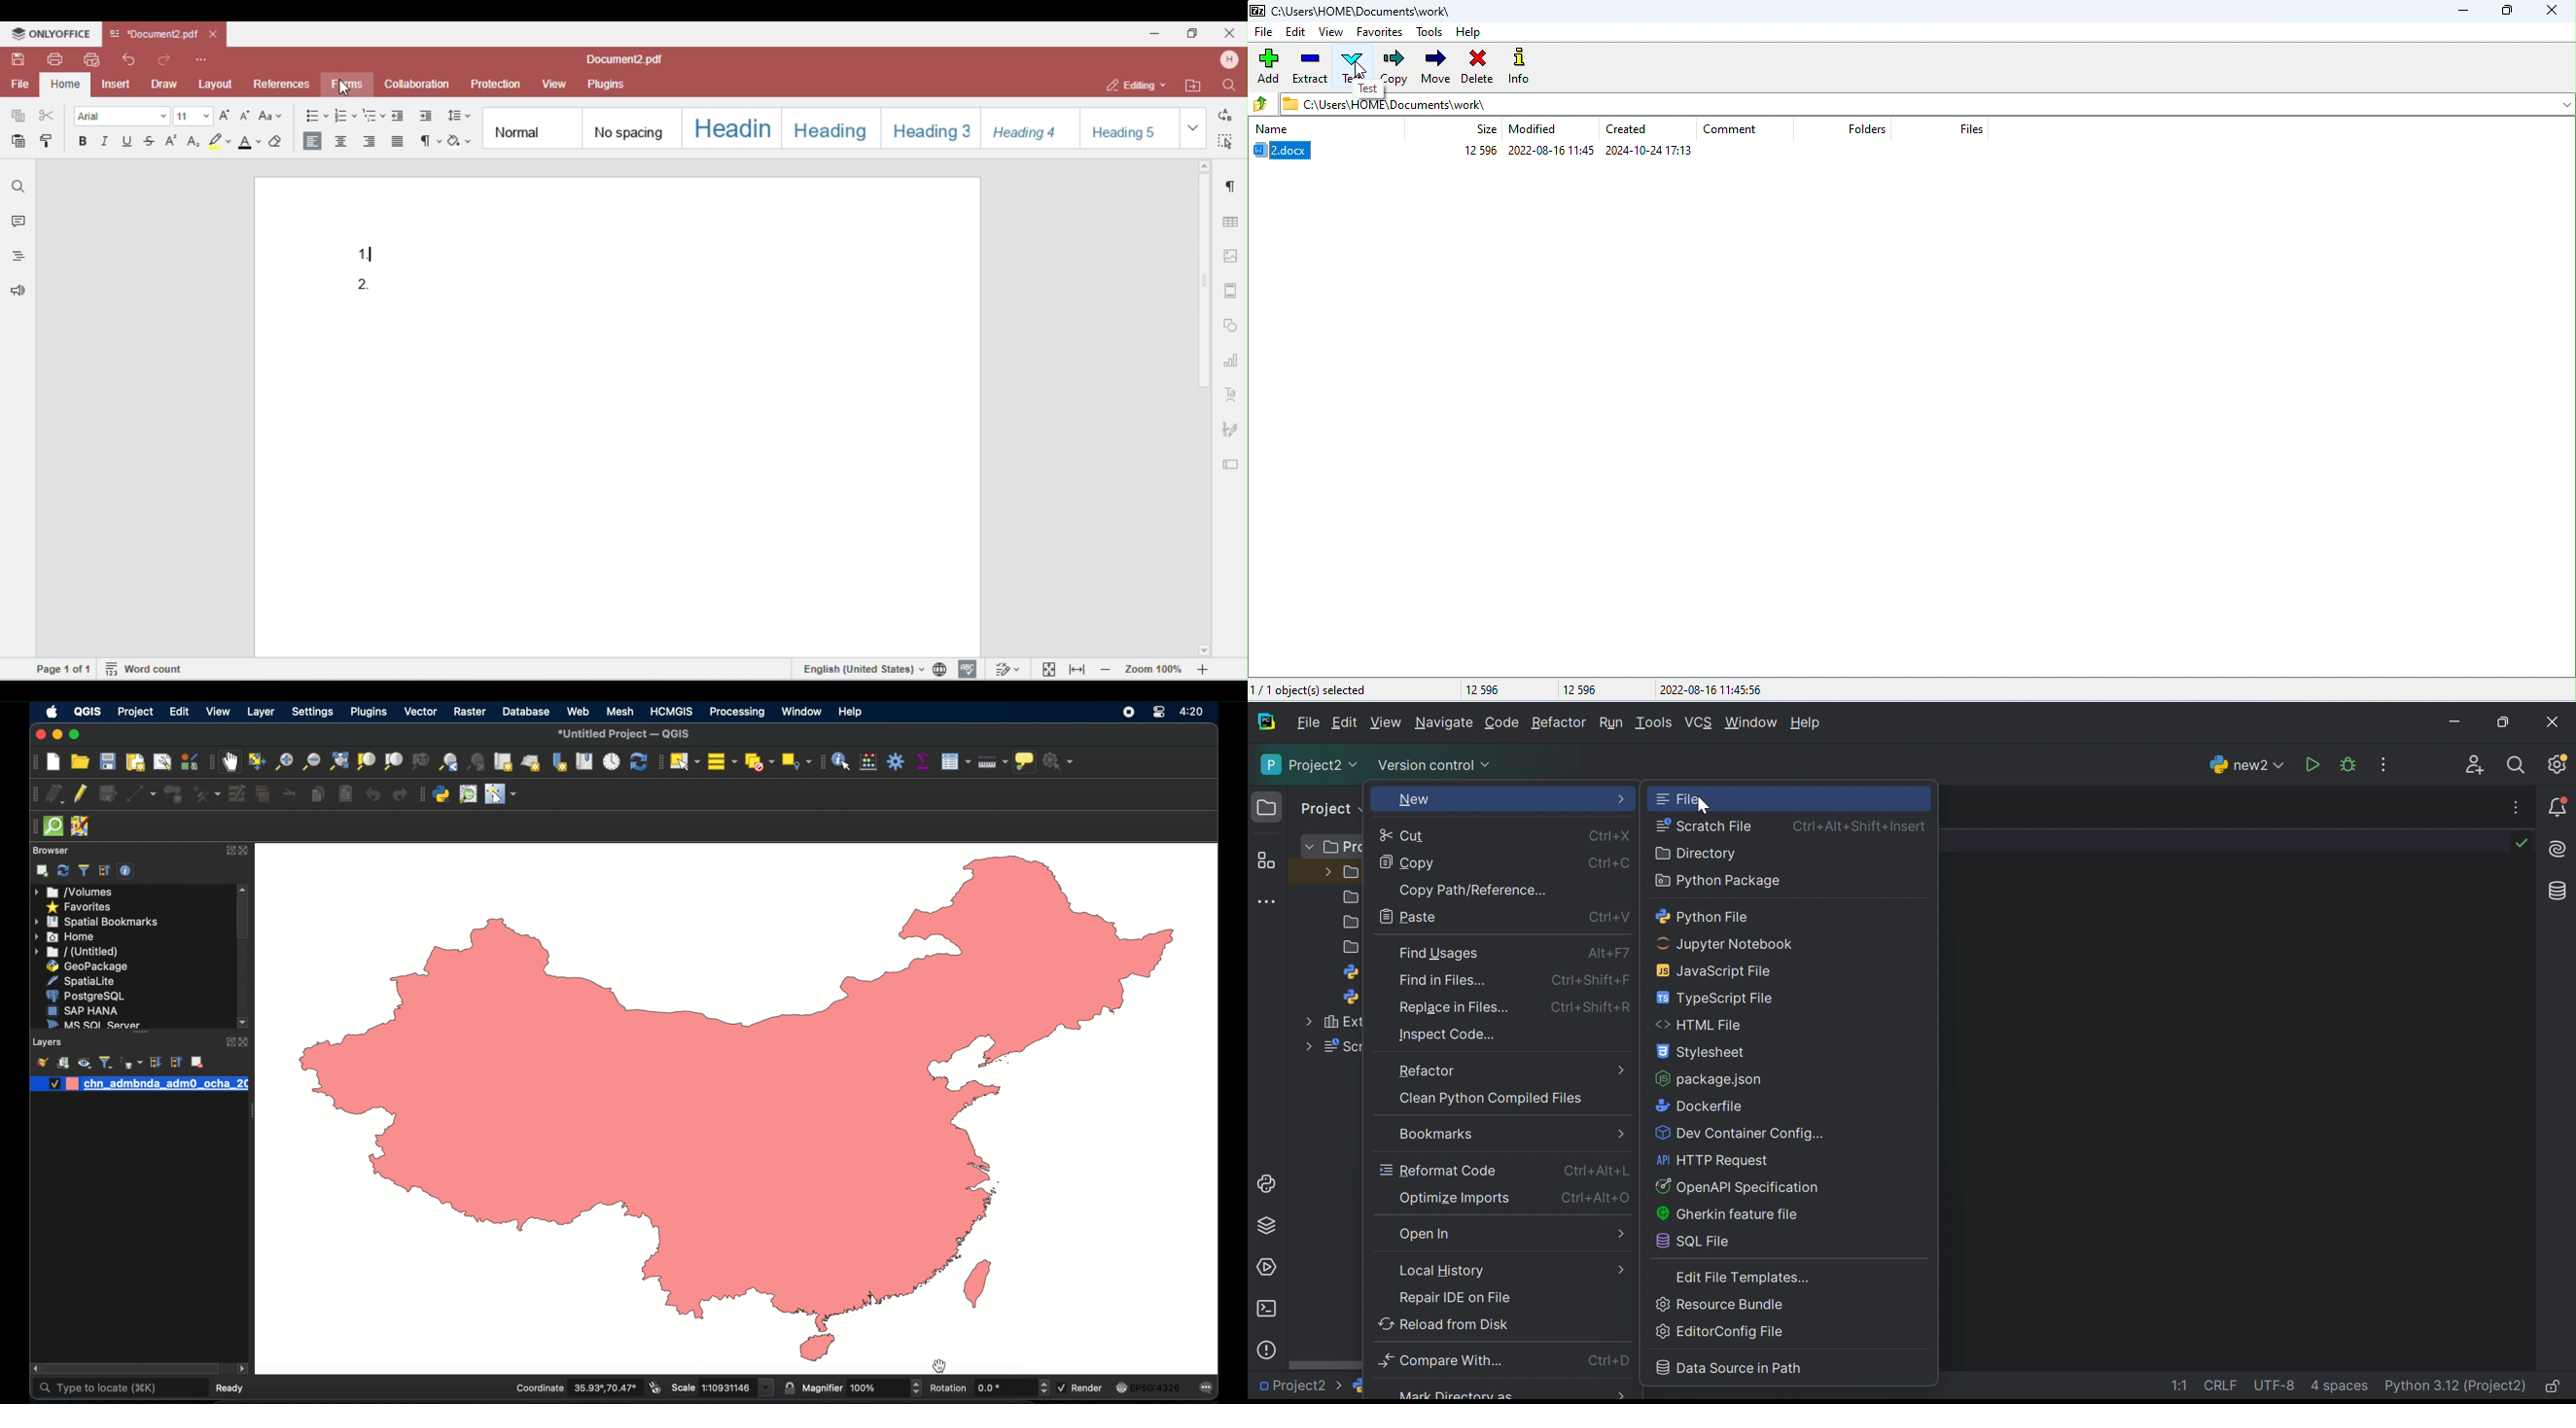 The width and height of the screenshot is (2576, 1428). What do you see at coordinates (206, 794) in the screenshot?
I see `vertex tool` at bounding box center [206, 794].